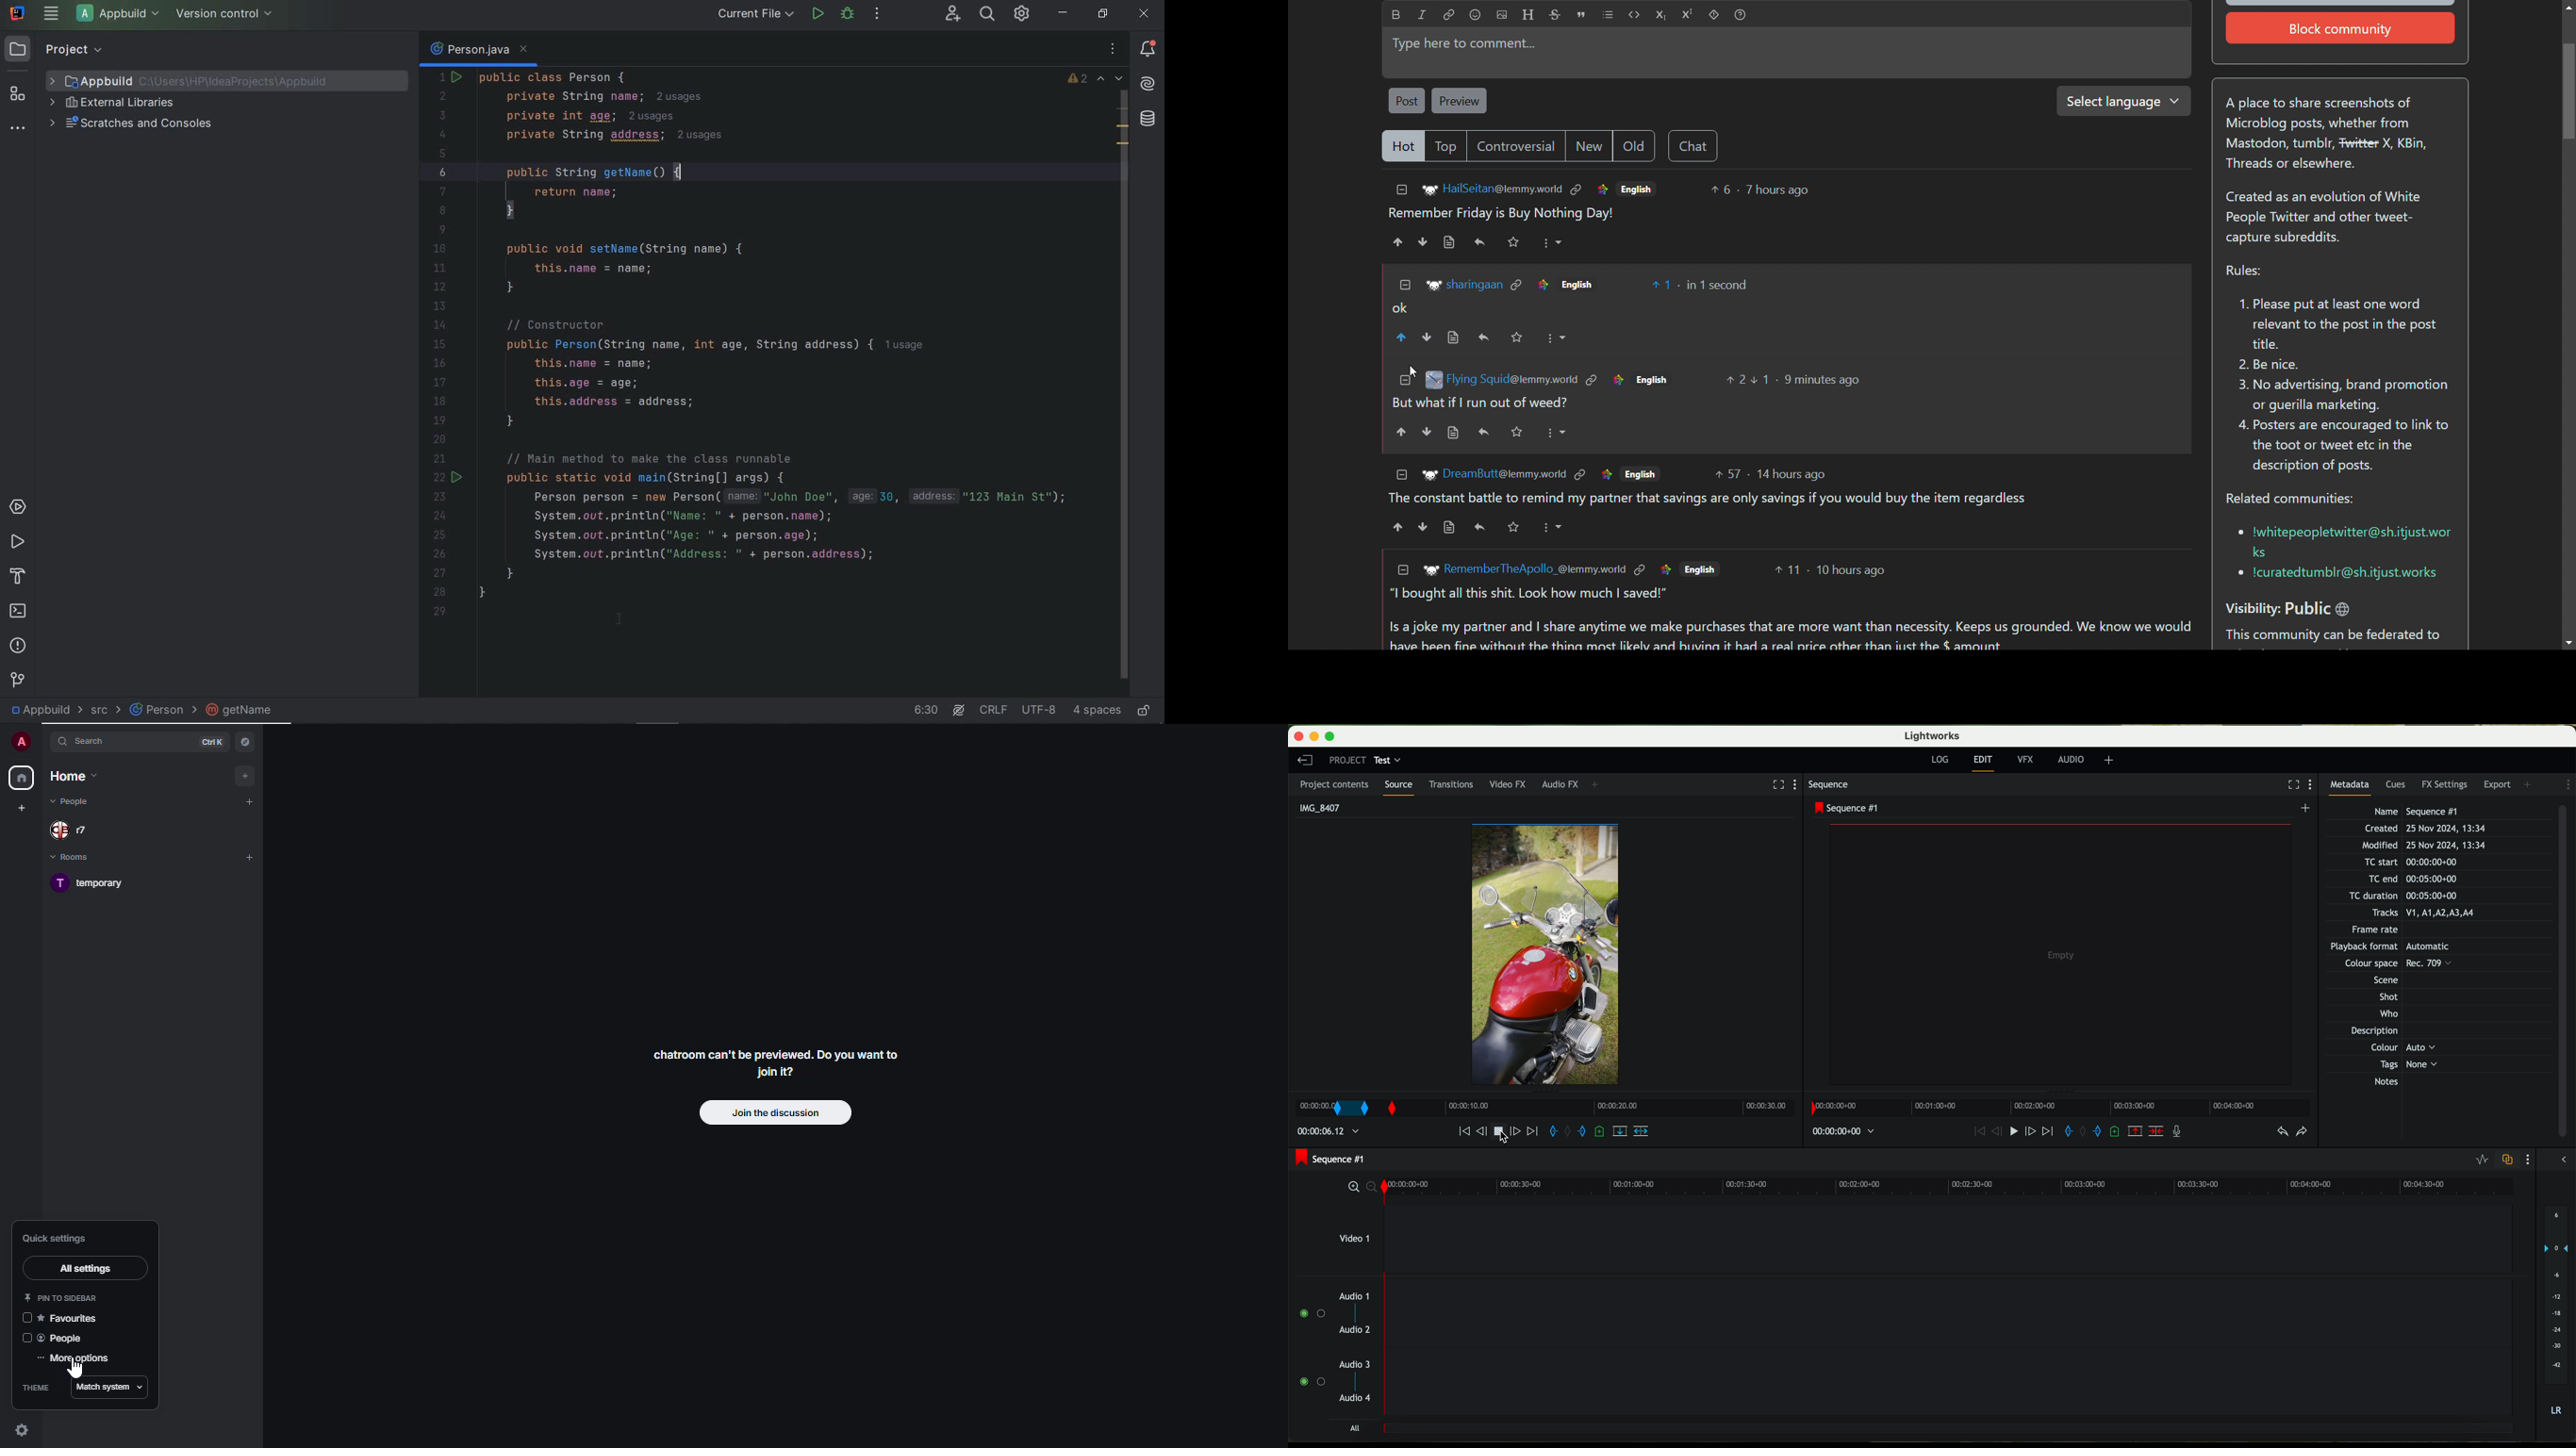 This screenshot has width=2576, height=1456. I want to click on add an in mark, so click(1554, 1133).